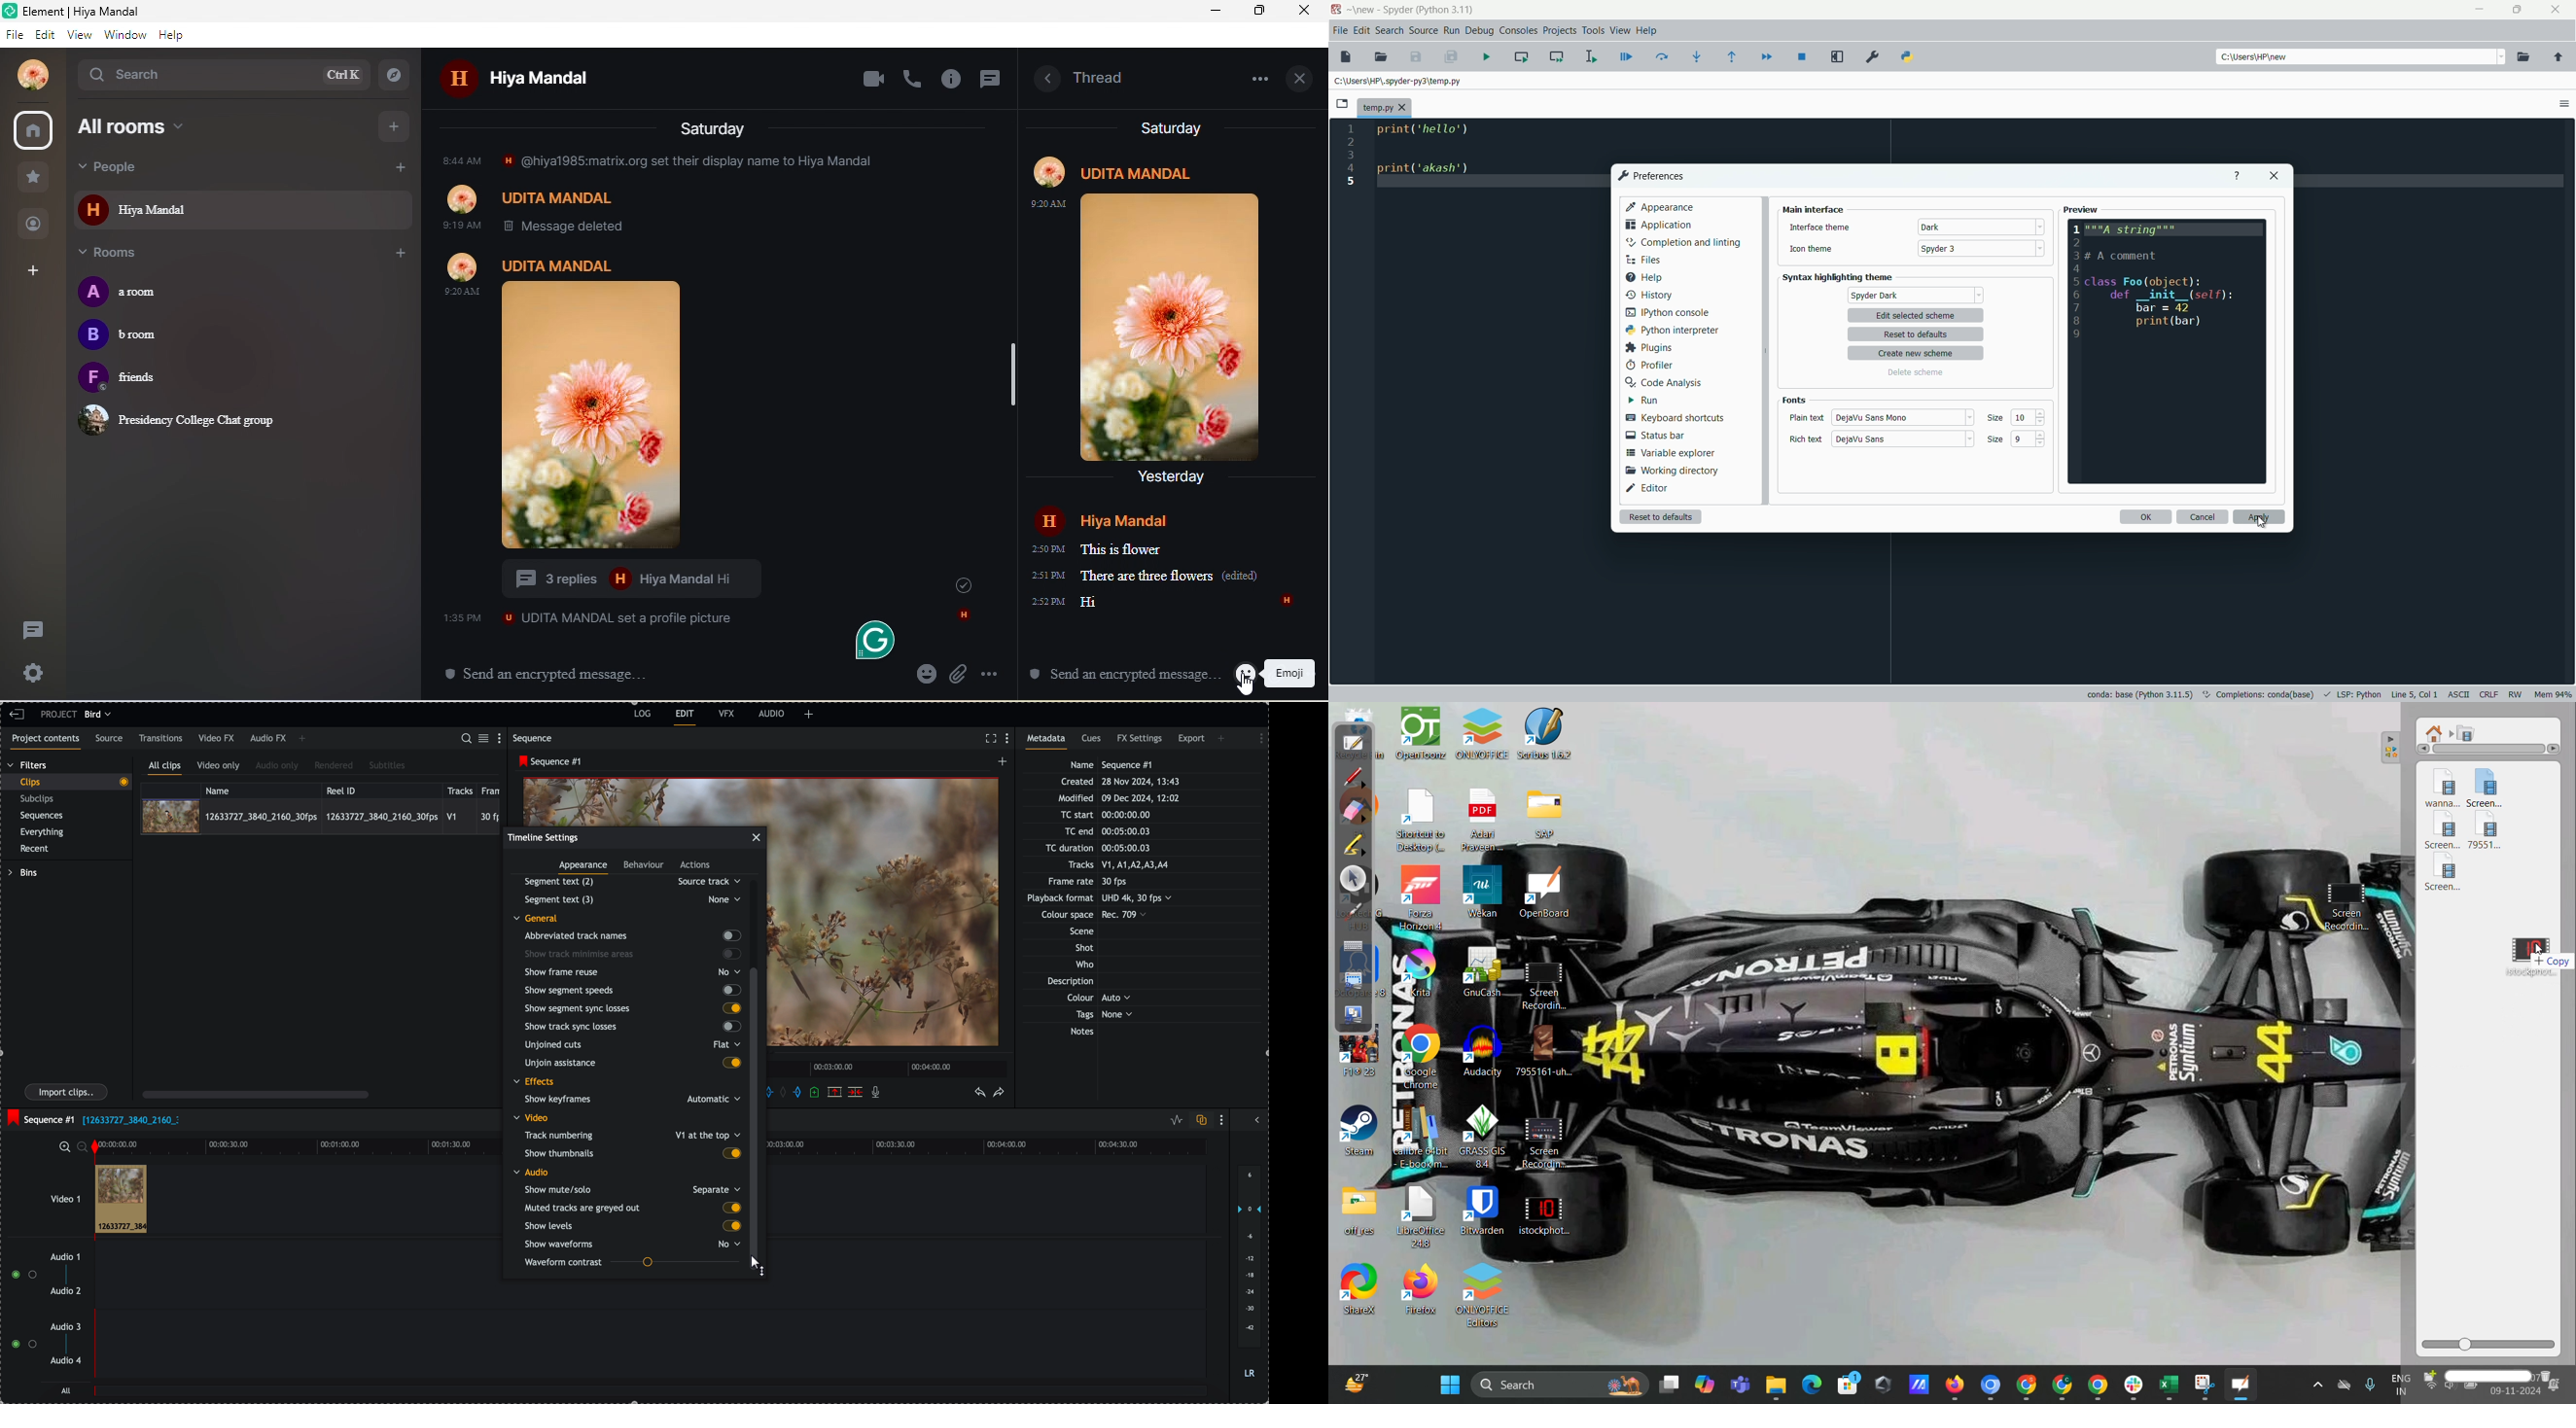  Describe the element at coordinates (2480, 11) in the screenshot. I see `minimize` at that location.